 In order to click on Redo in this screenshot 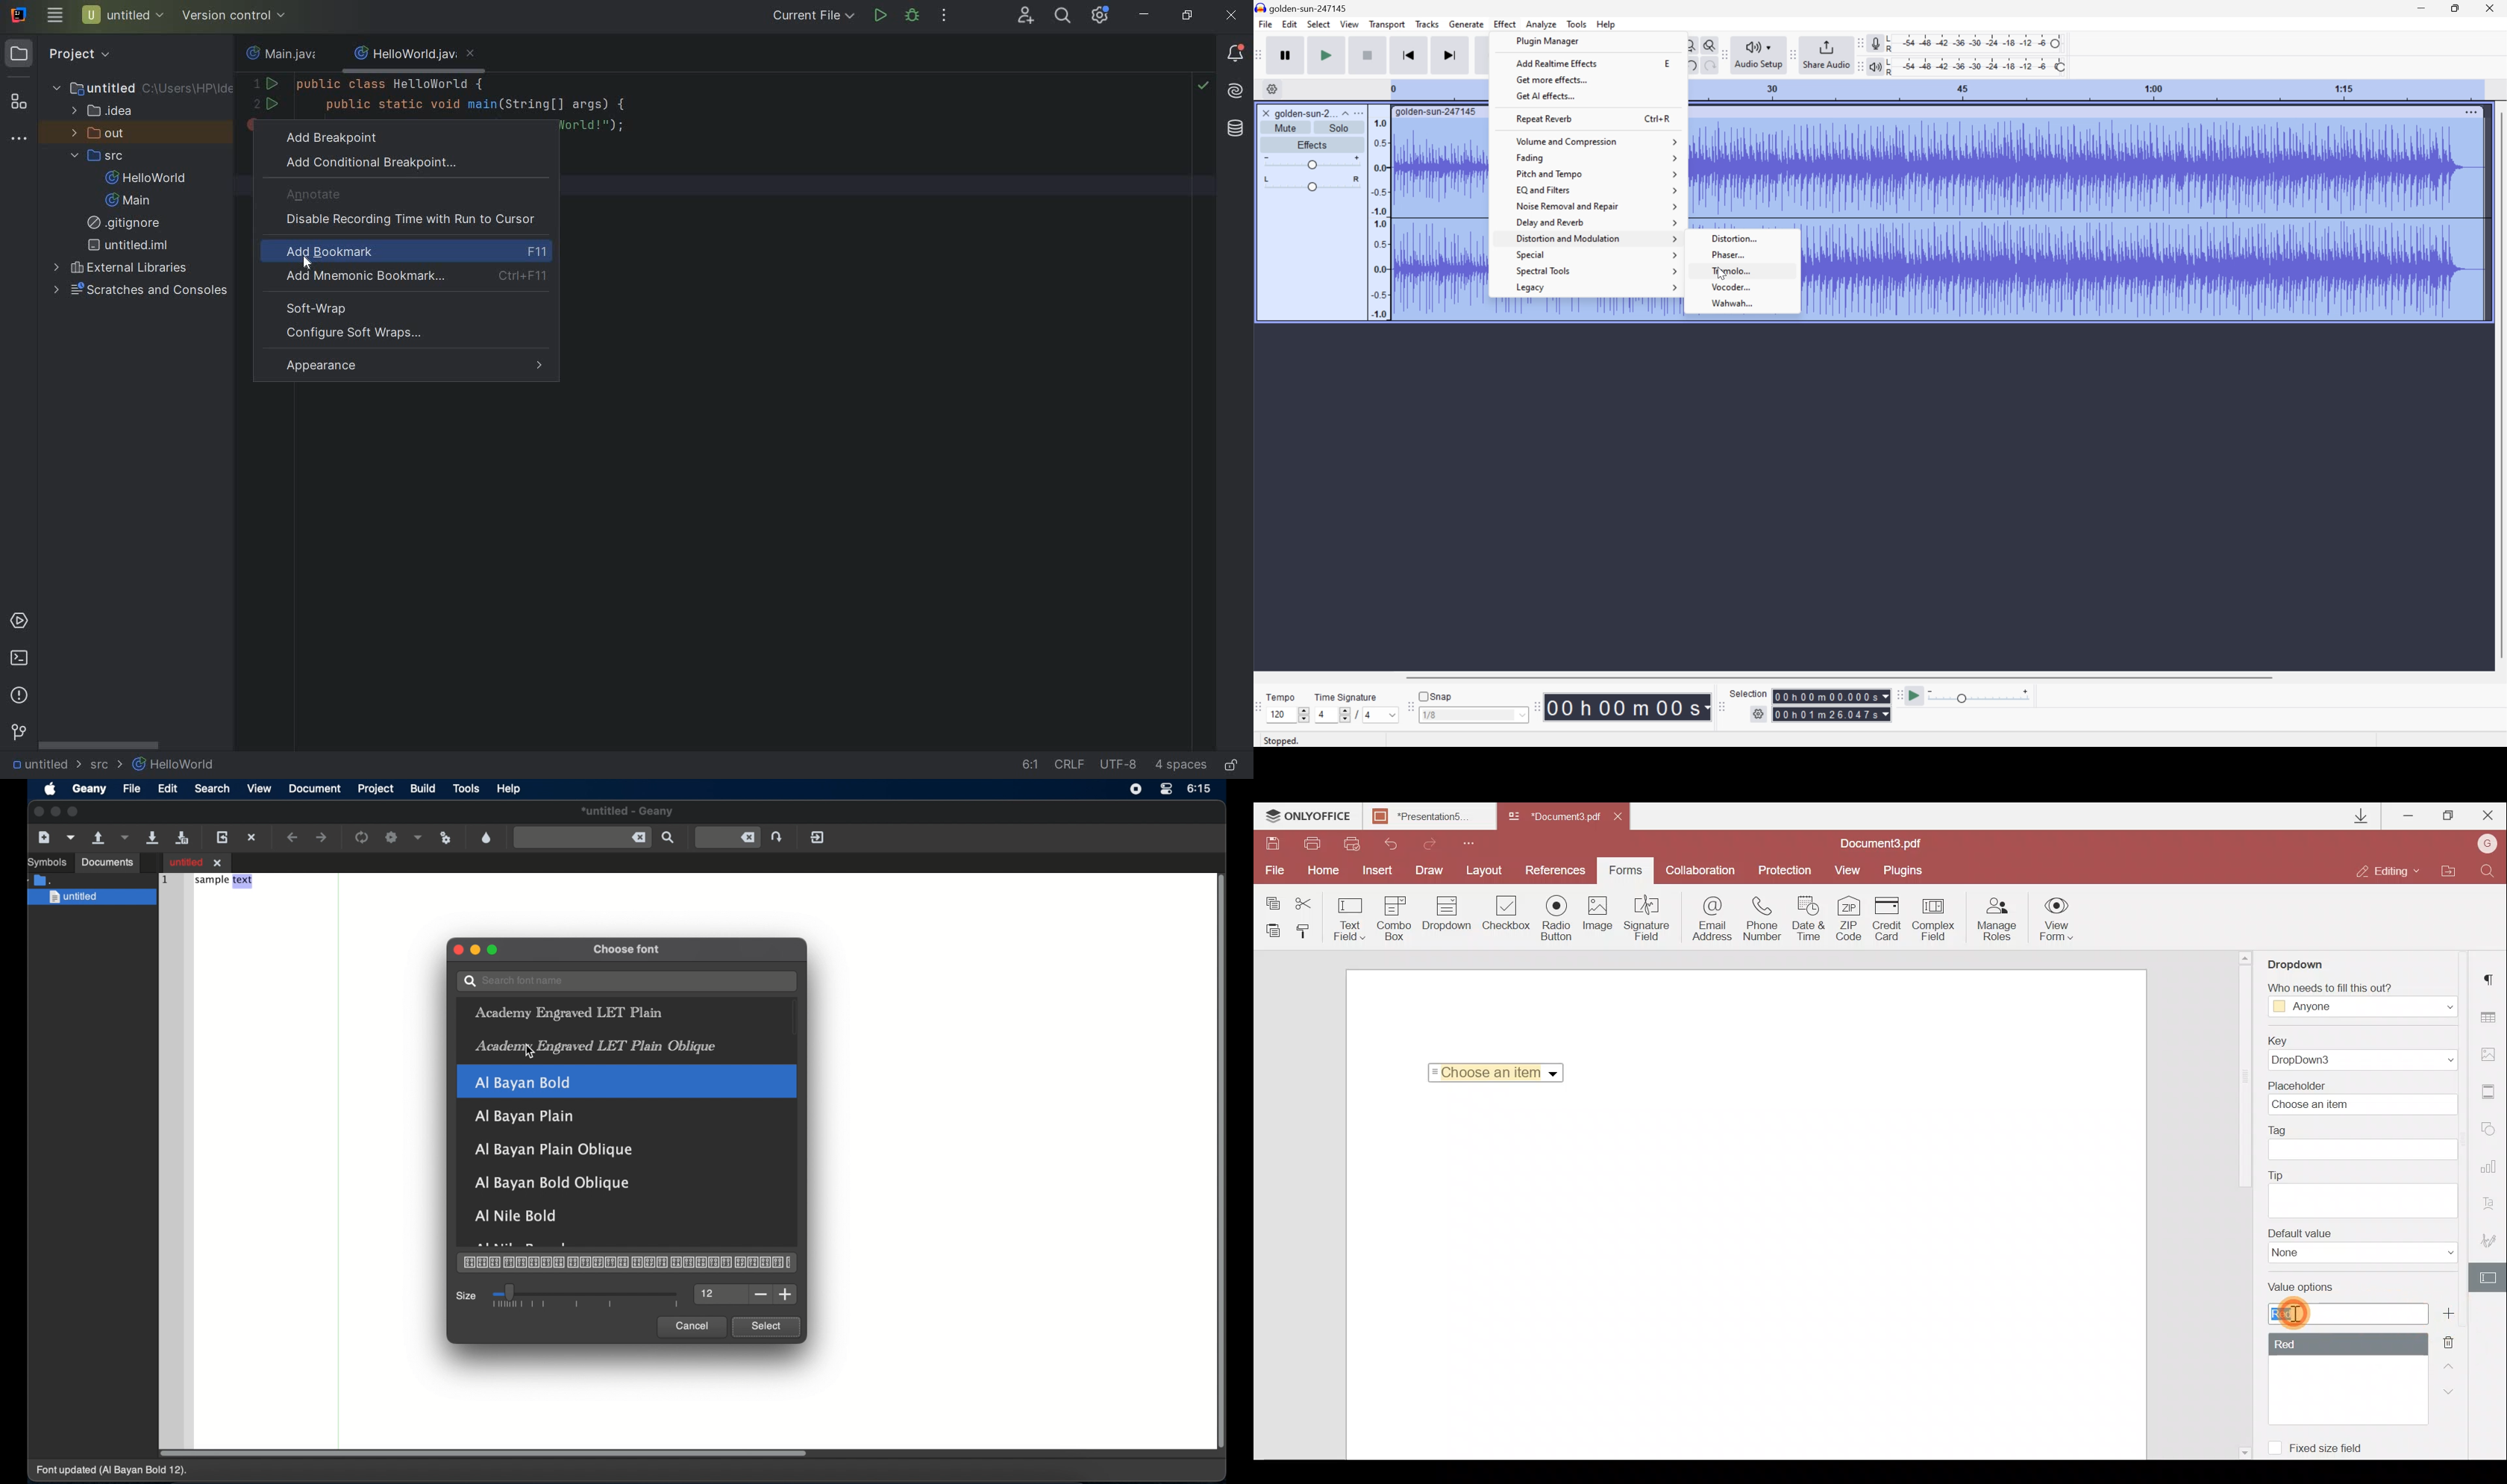, I will do `click(1708, 67)`.